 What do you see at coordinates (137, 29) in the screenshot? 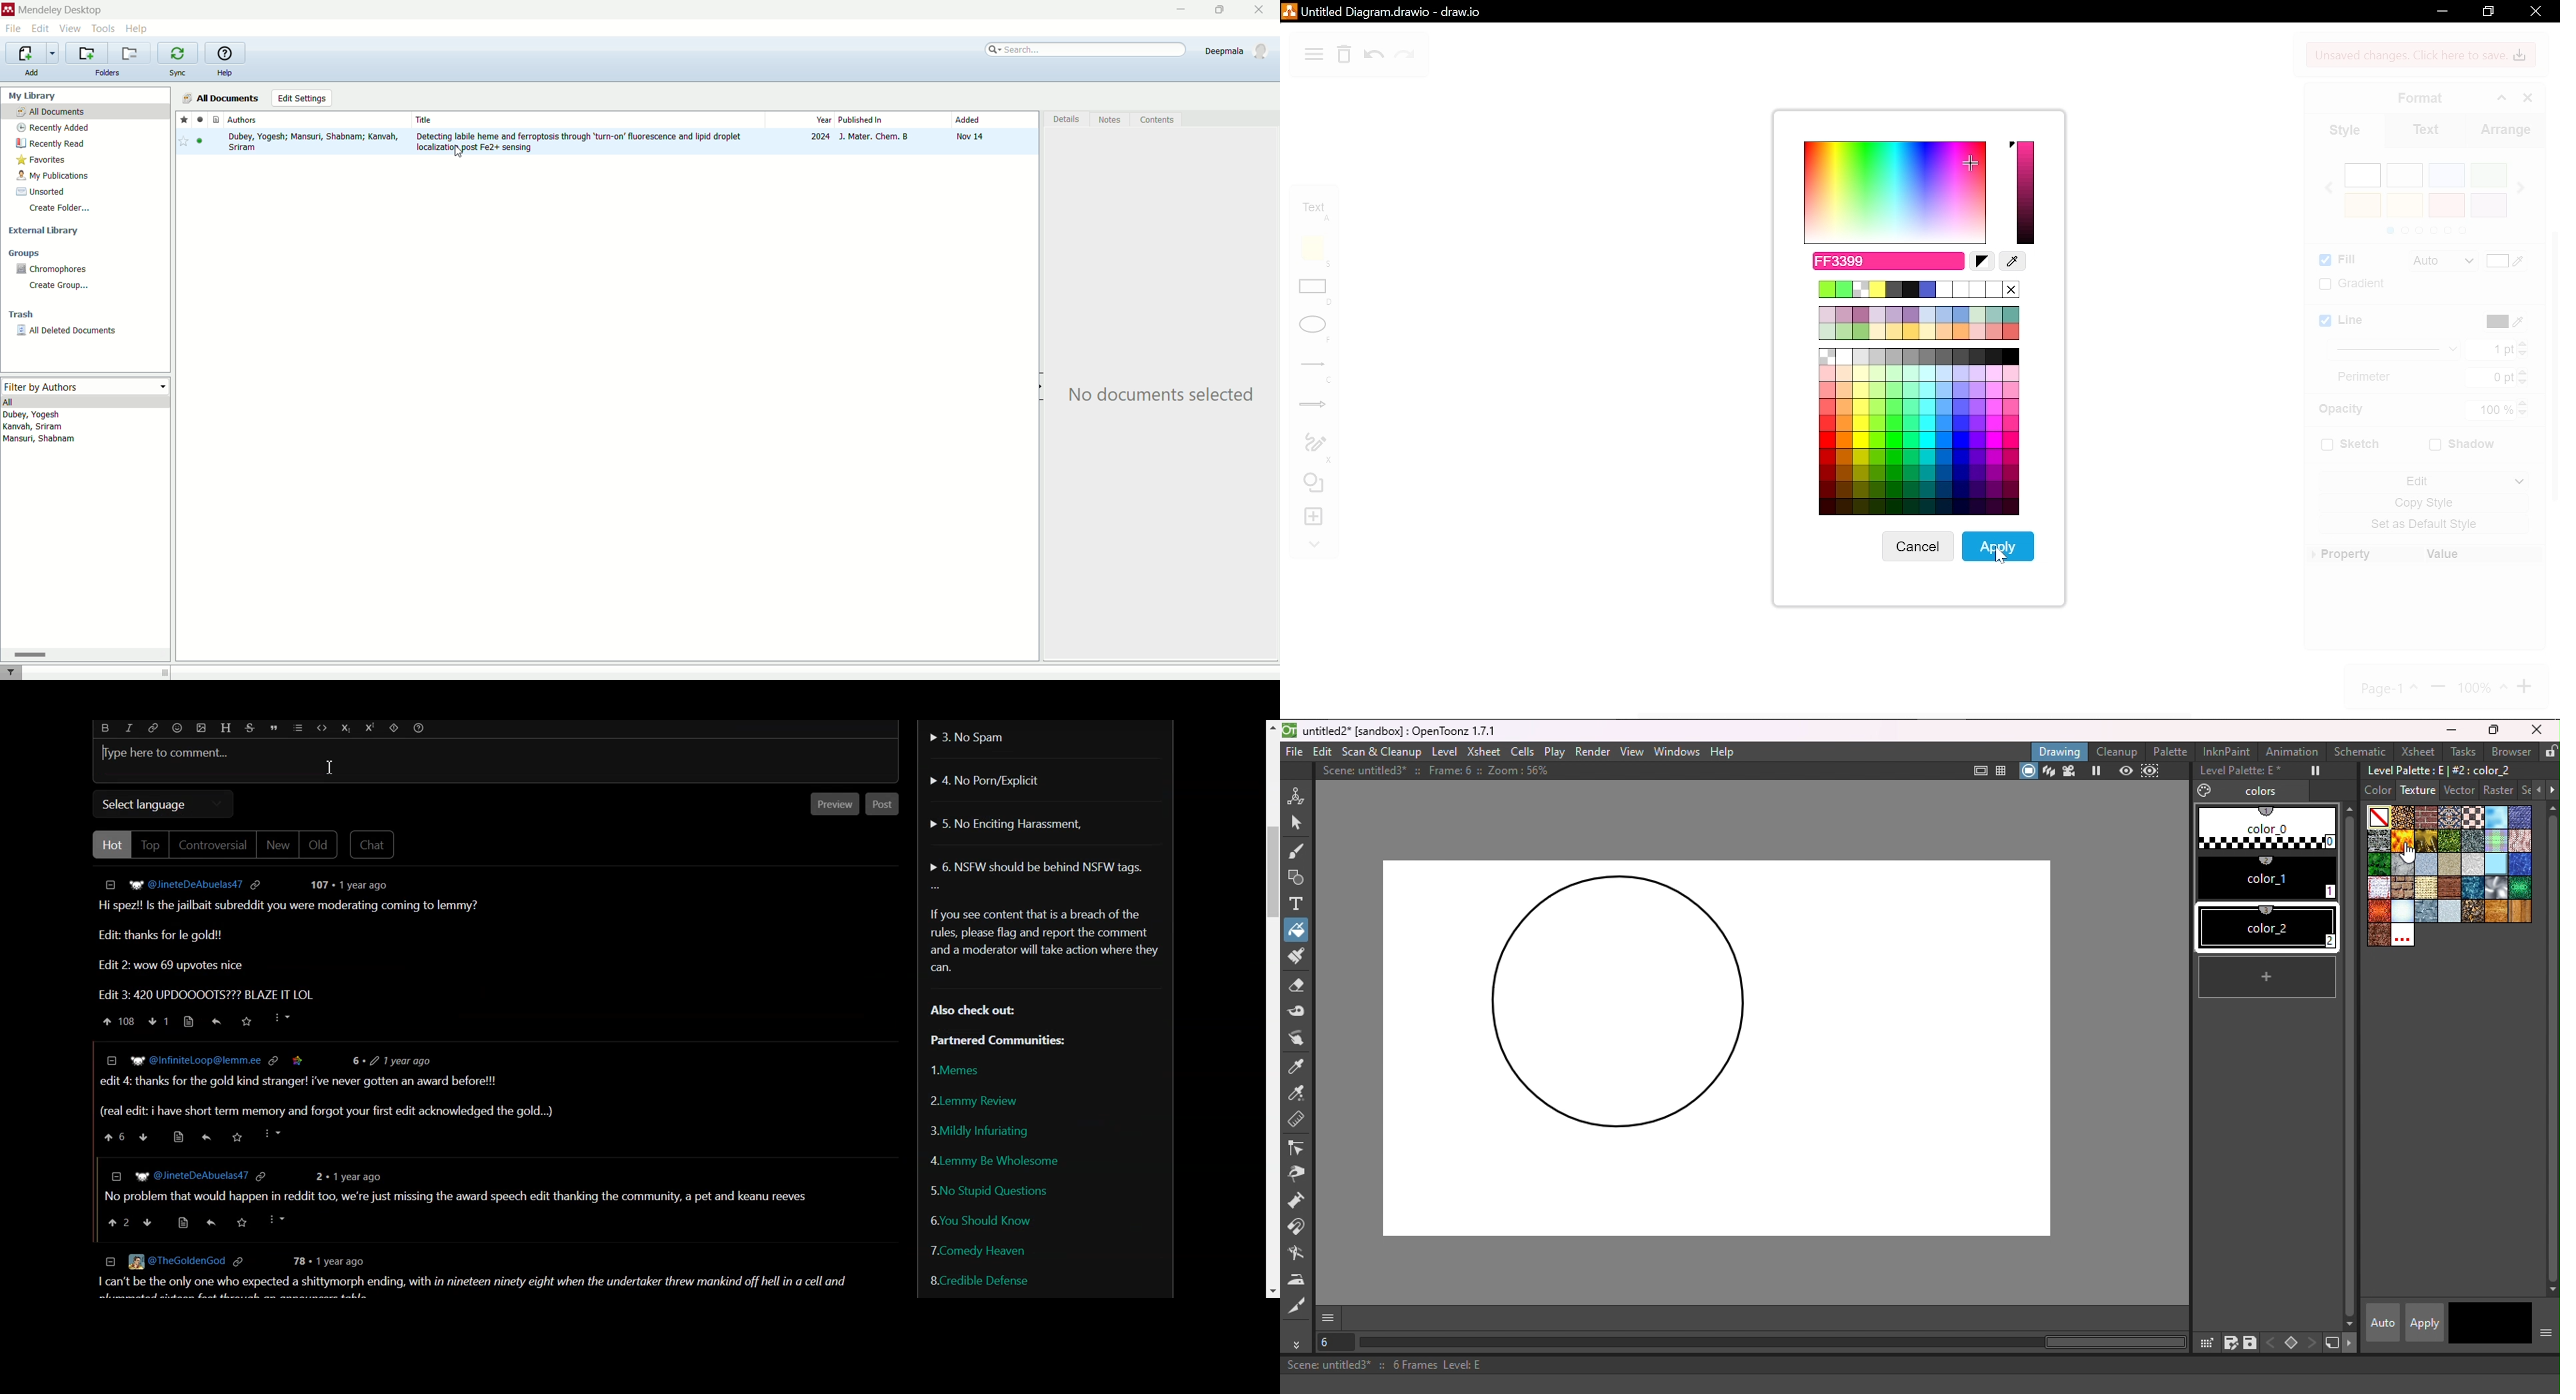
I see `help` at bounding box center [137, 29].